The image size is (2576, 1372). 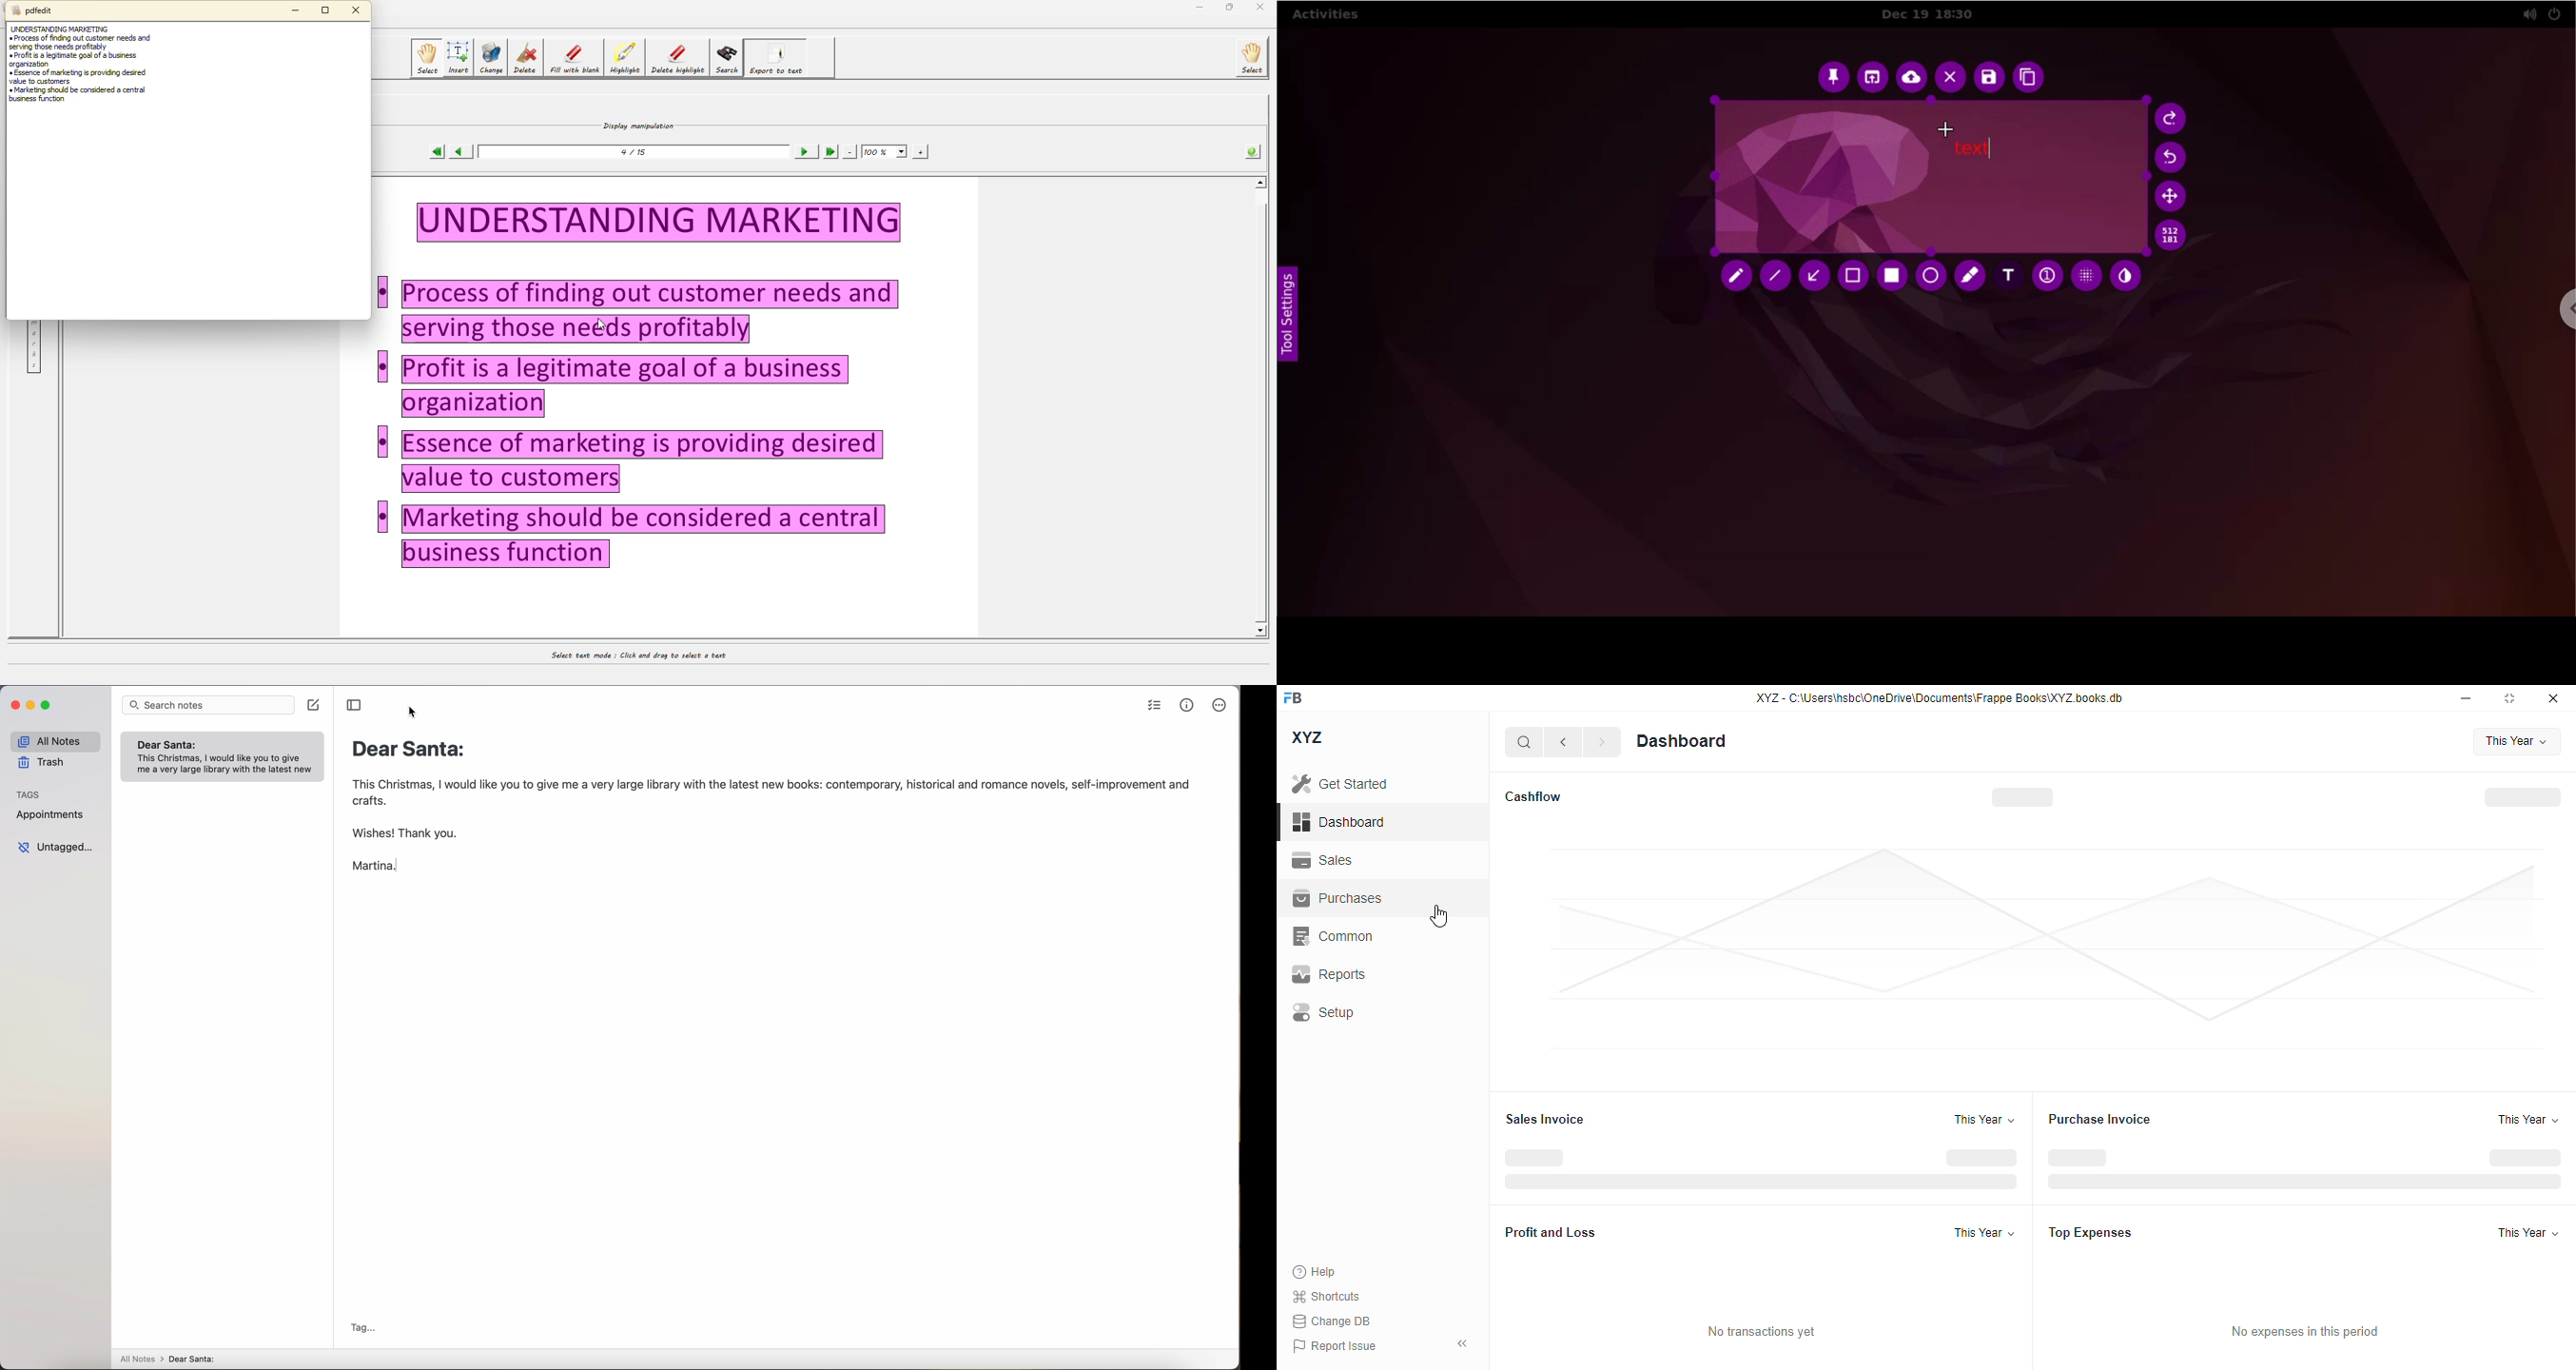 I want to click on minimize, so click(x=2466, y=697).